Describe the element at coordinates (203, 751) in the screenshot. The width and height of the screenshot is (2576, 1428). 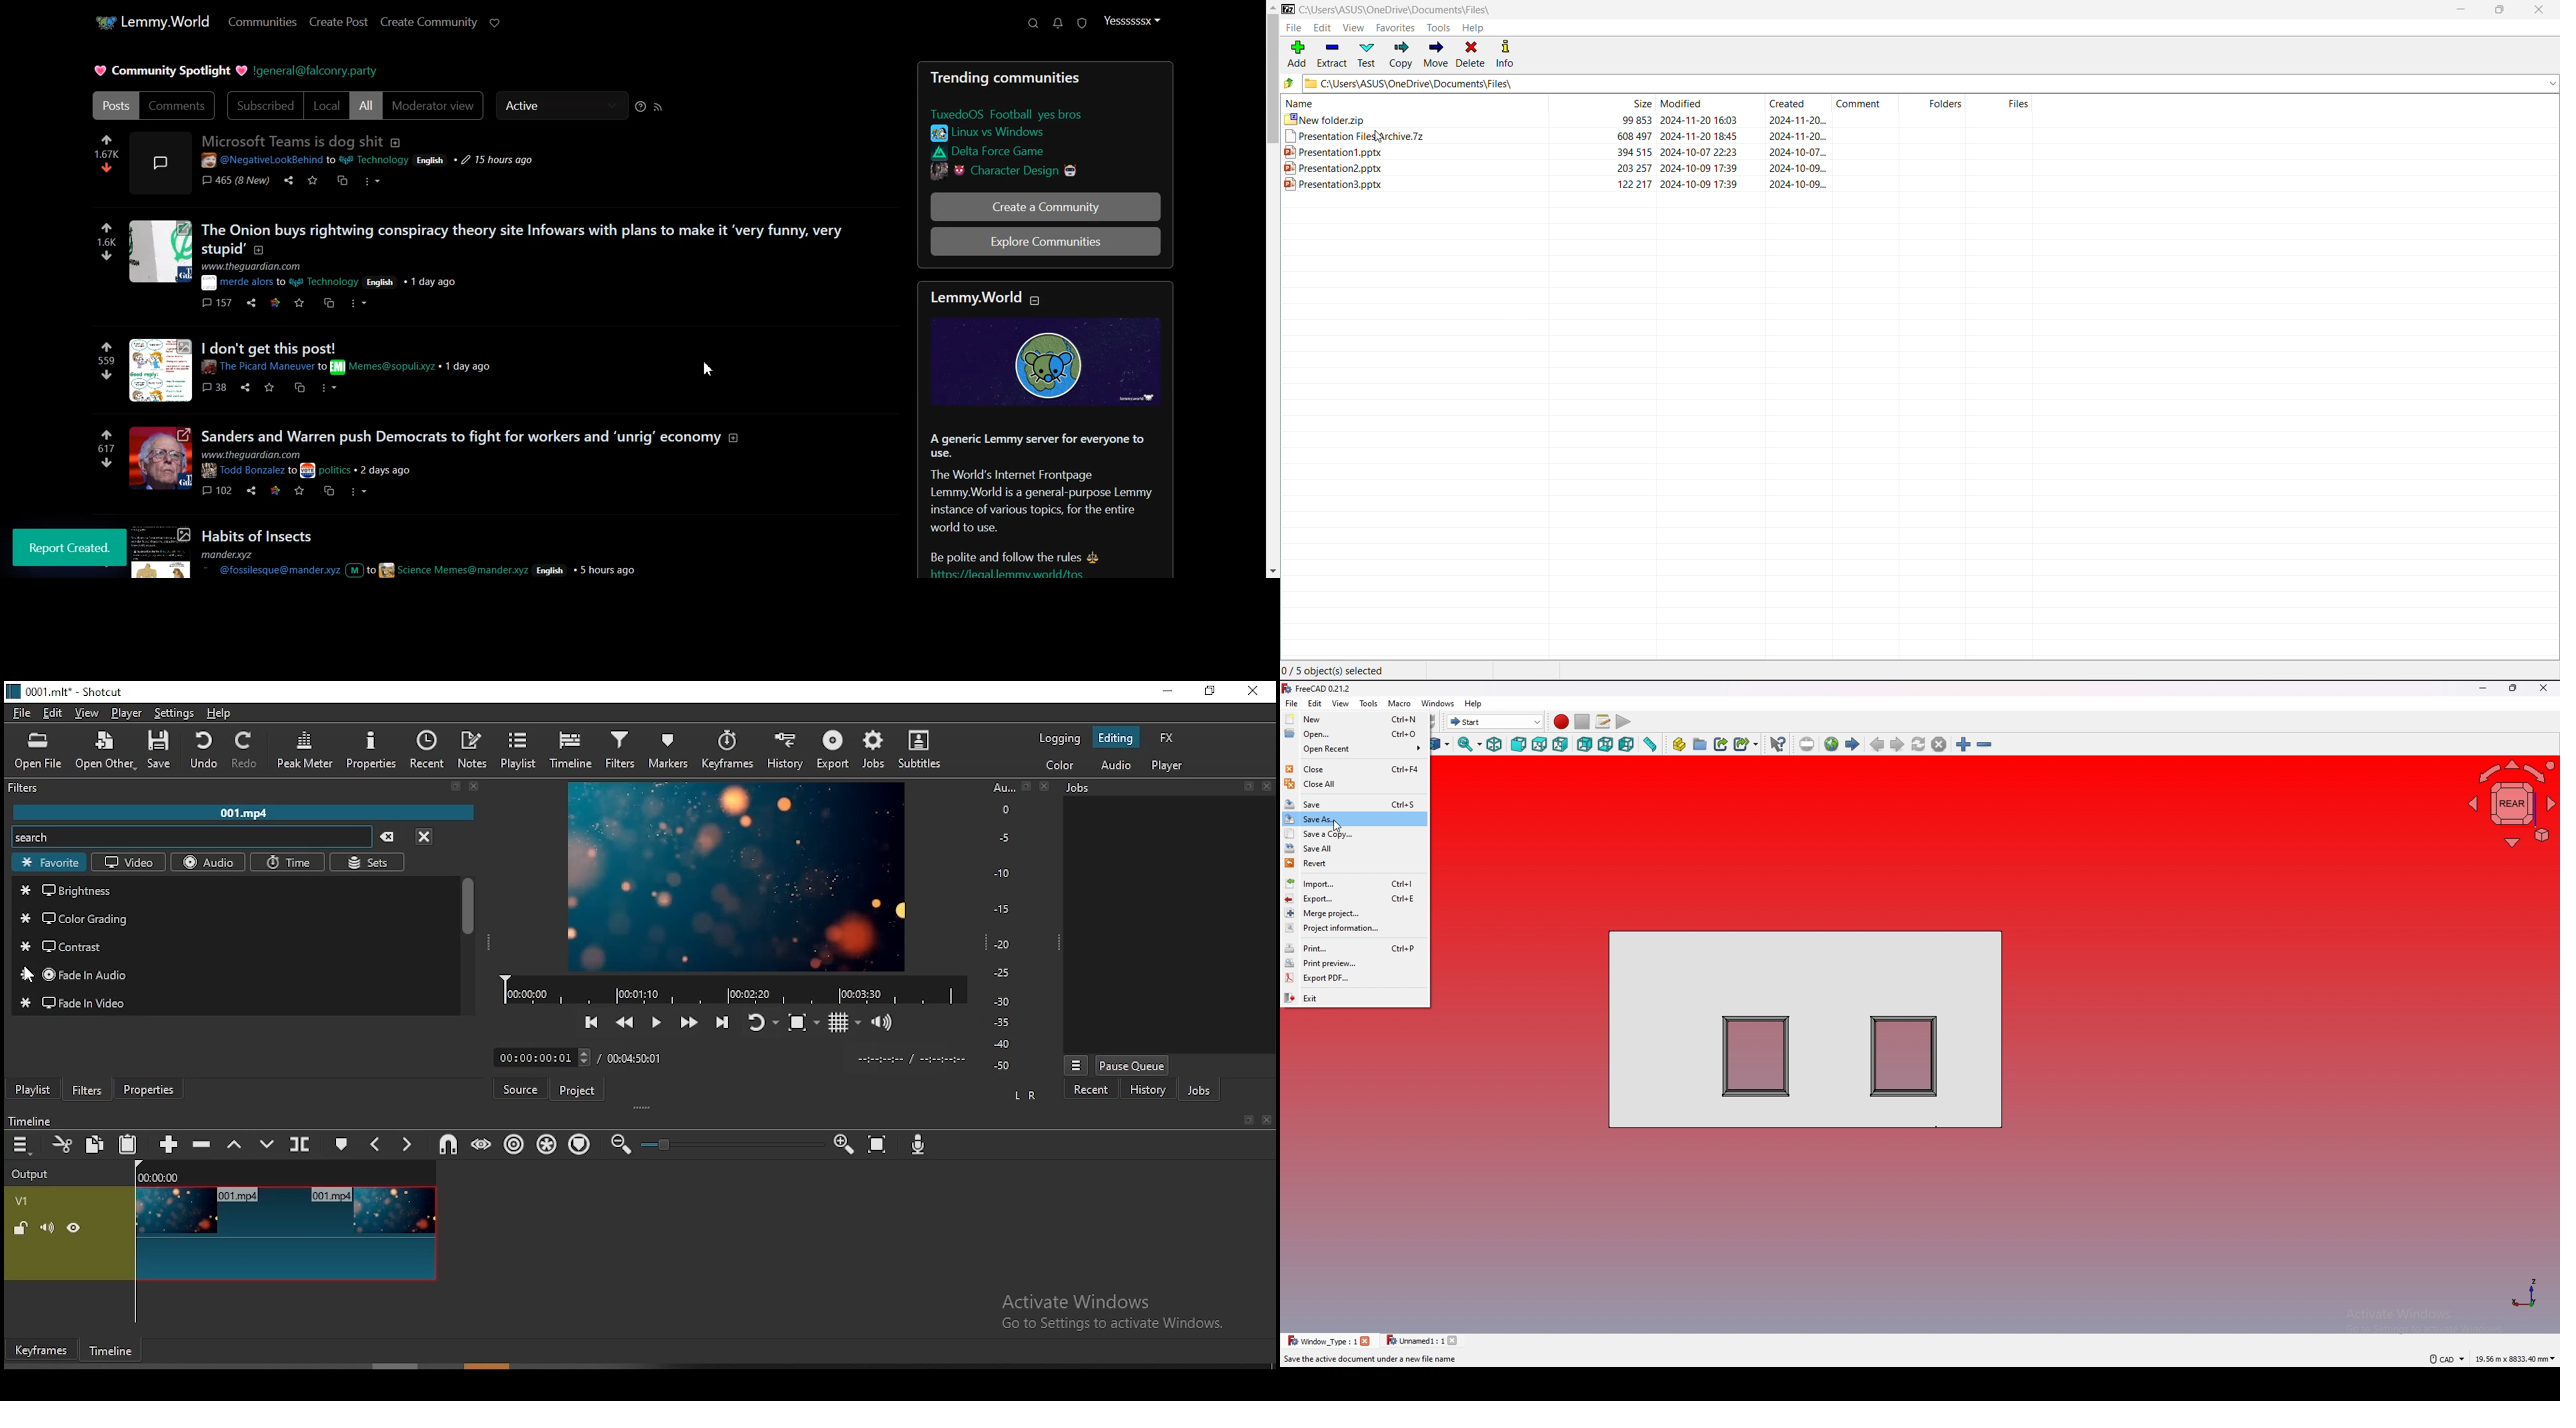
I see `undo` at that location.